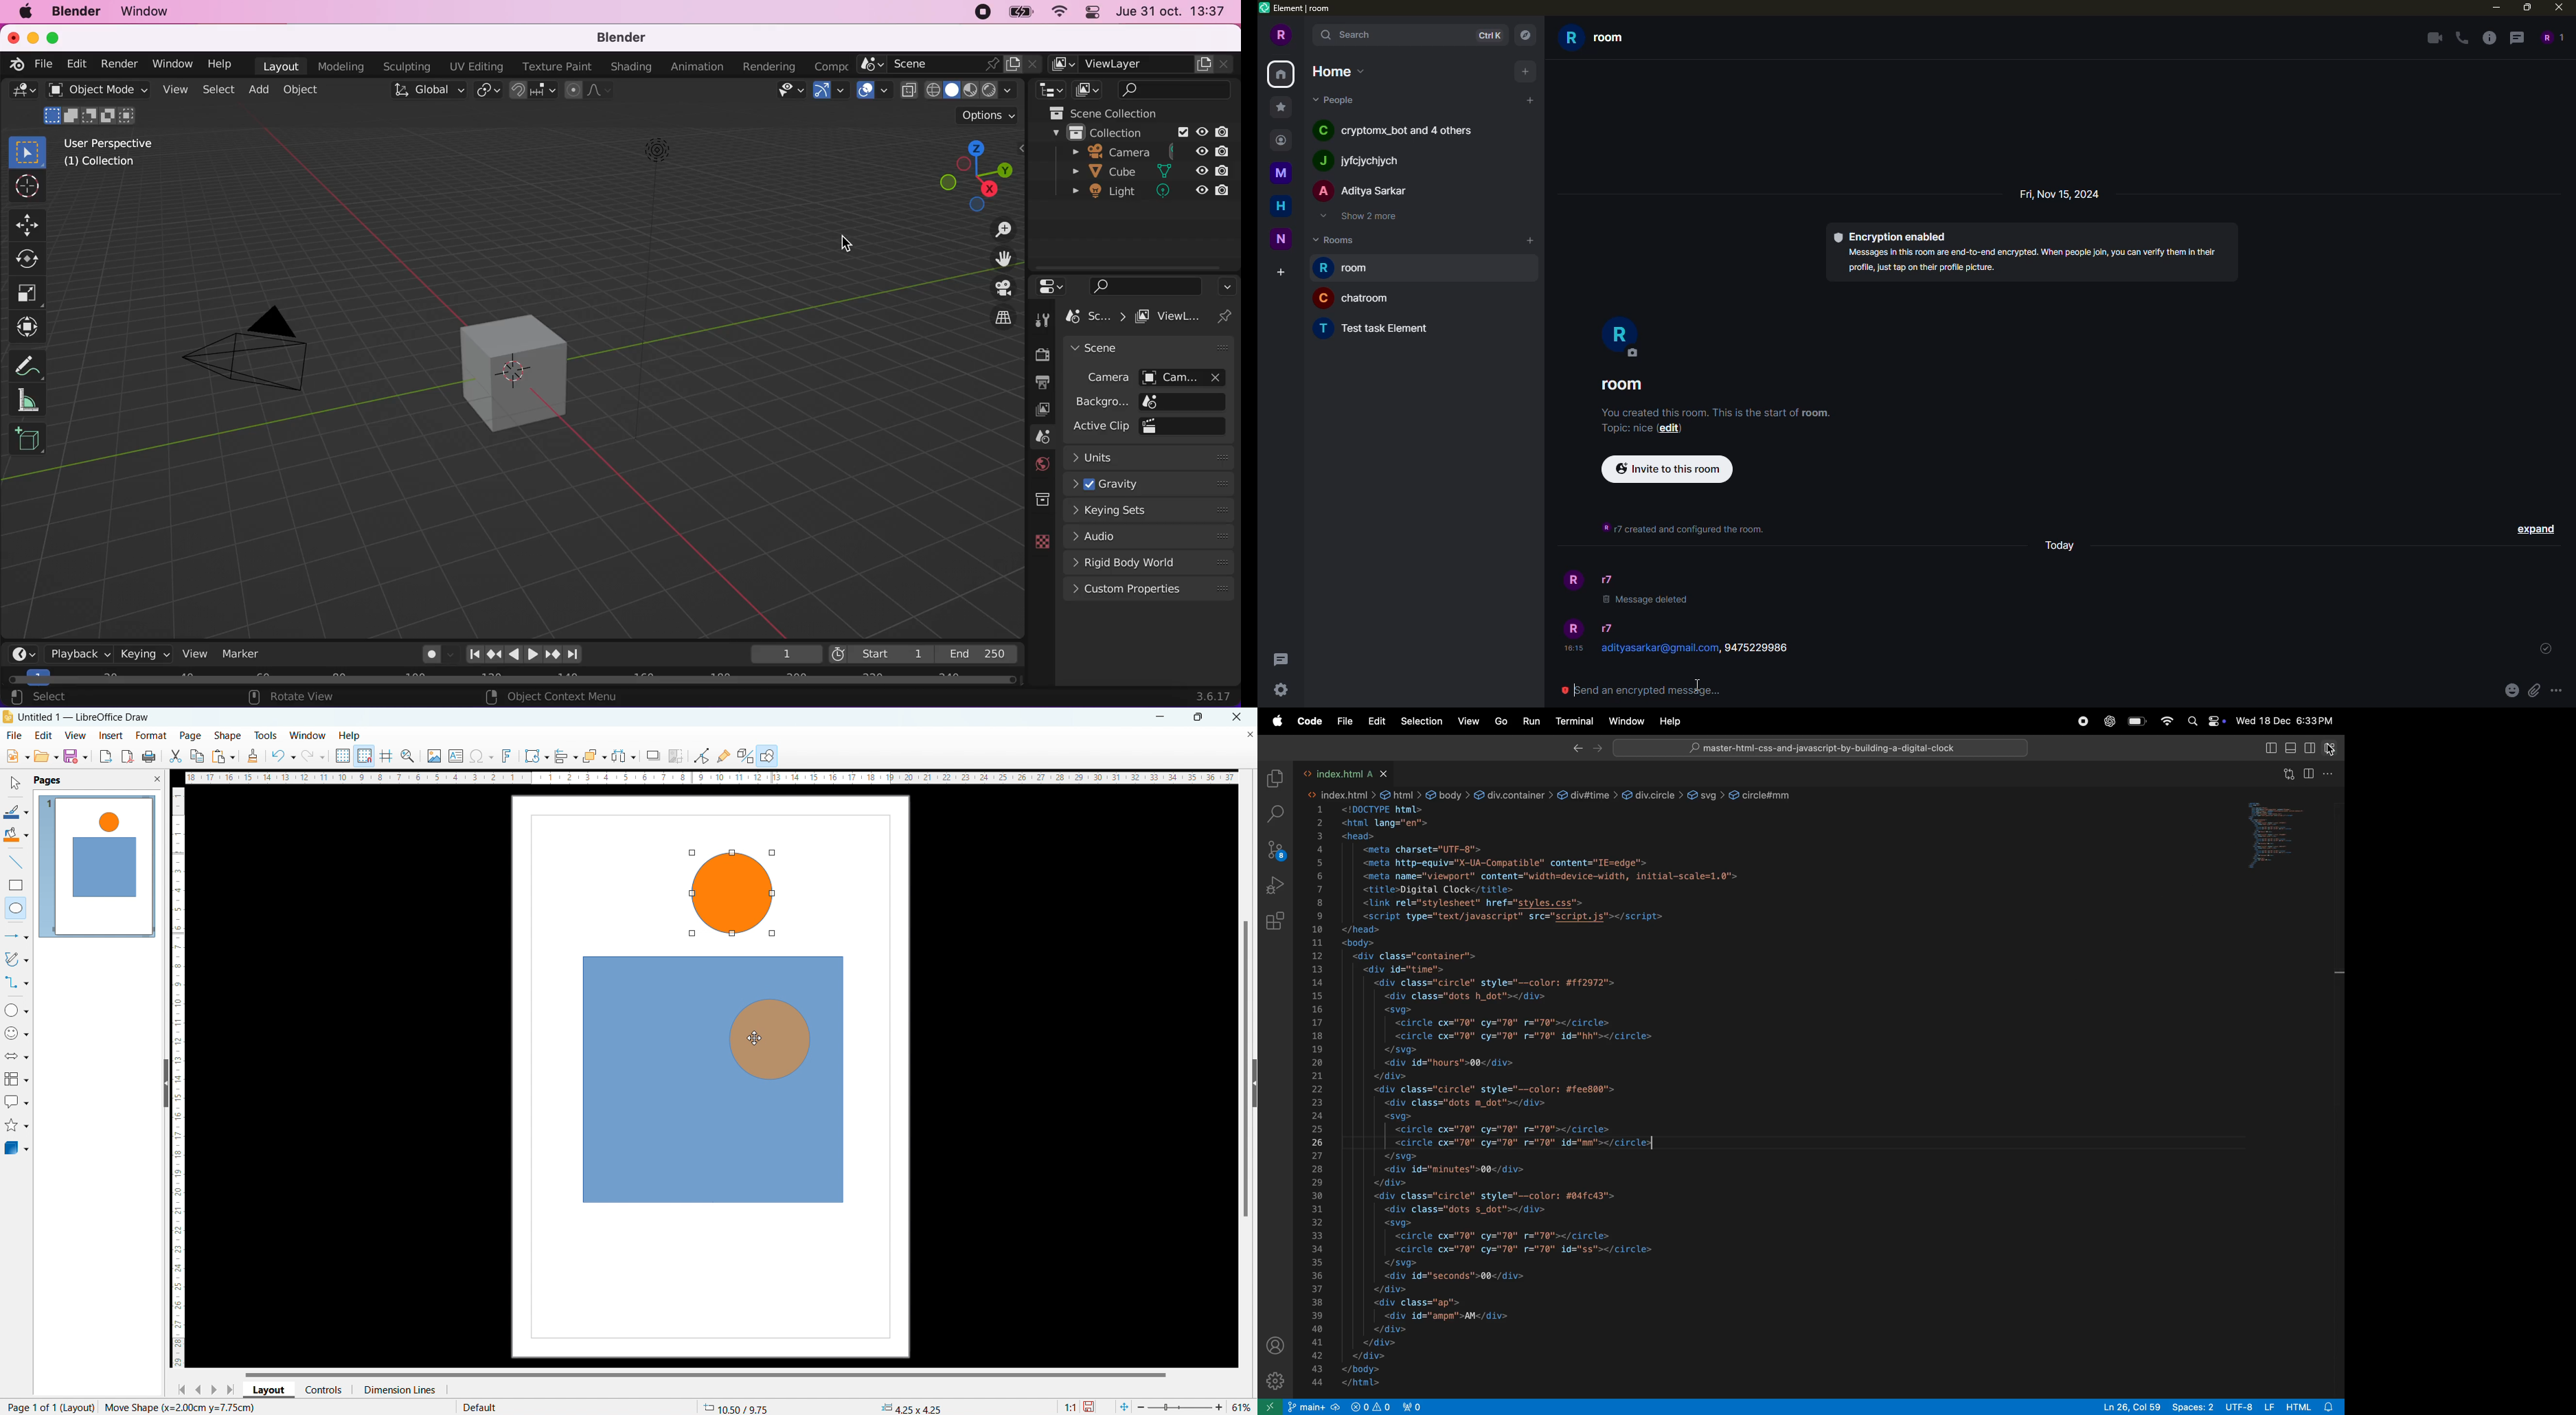 The height and width of the screenshot is (1428, 2576). I want to click on 3D objects, so click(16, 1147).